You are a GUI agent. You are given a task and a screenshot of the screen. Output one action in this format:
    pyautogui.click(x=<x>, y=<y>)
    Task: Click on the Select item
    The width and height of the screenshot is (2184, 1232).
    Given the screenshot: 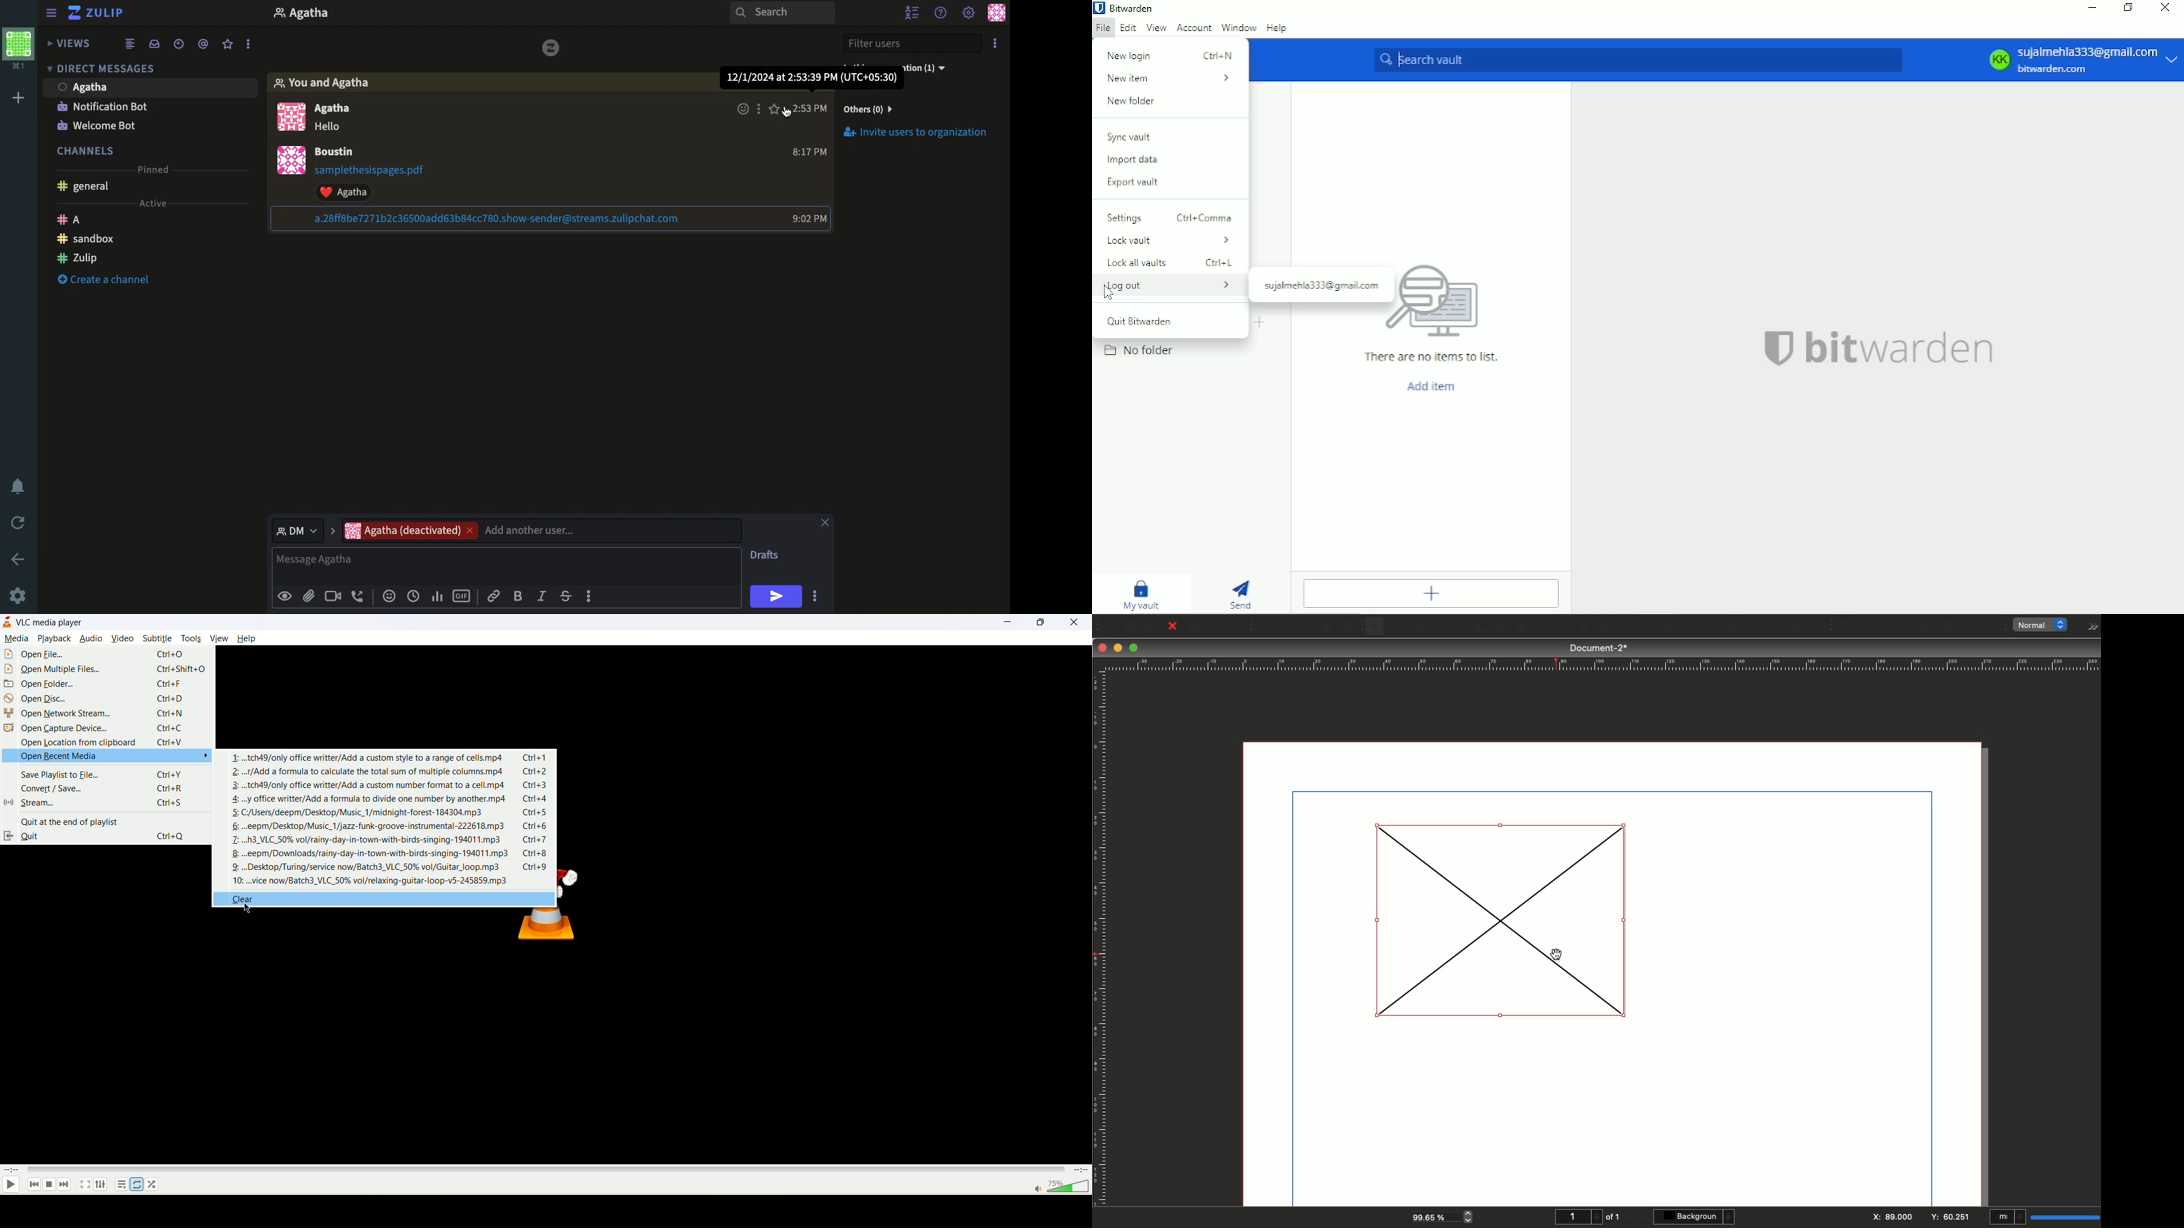 What is the action you would take?
    pyautogui.click(x=1375, y=627)
    